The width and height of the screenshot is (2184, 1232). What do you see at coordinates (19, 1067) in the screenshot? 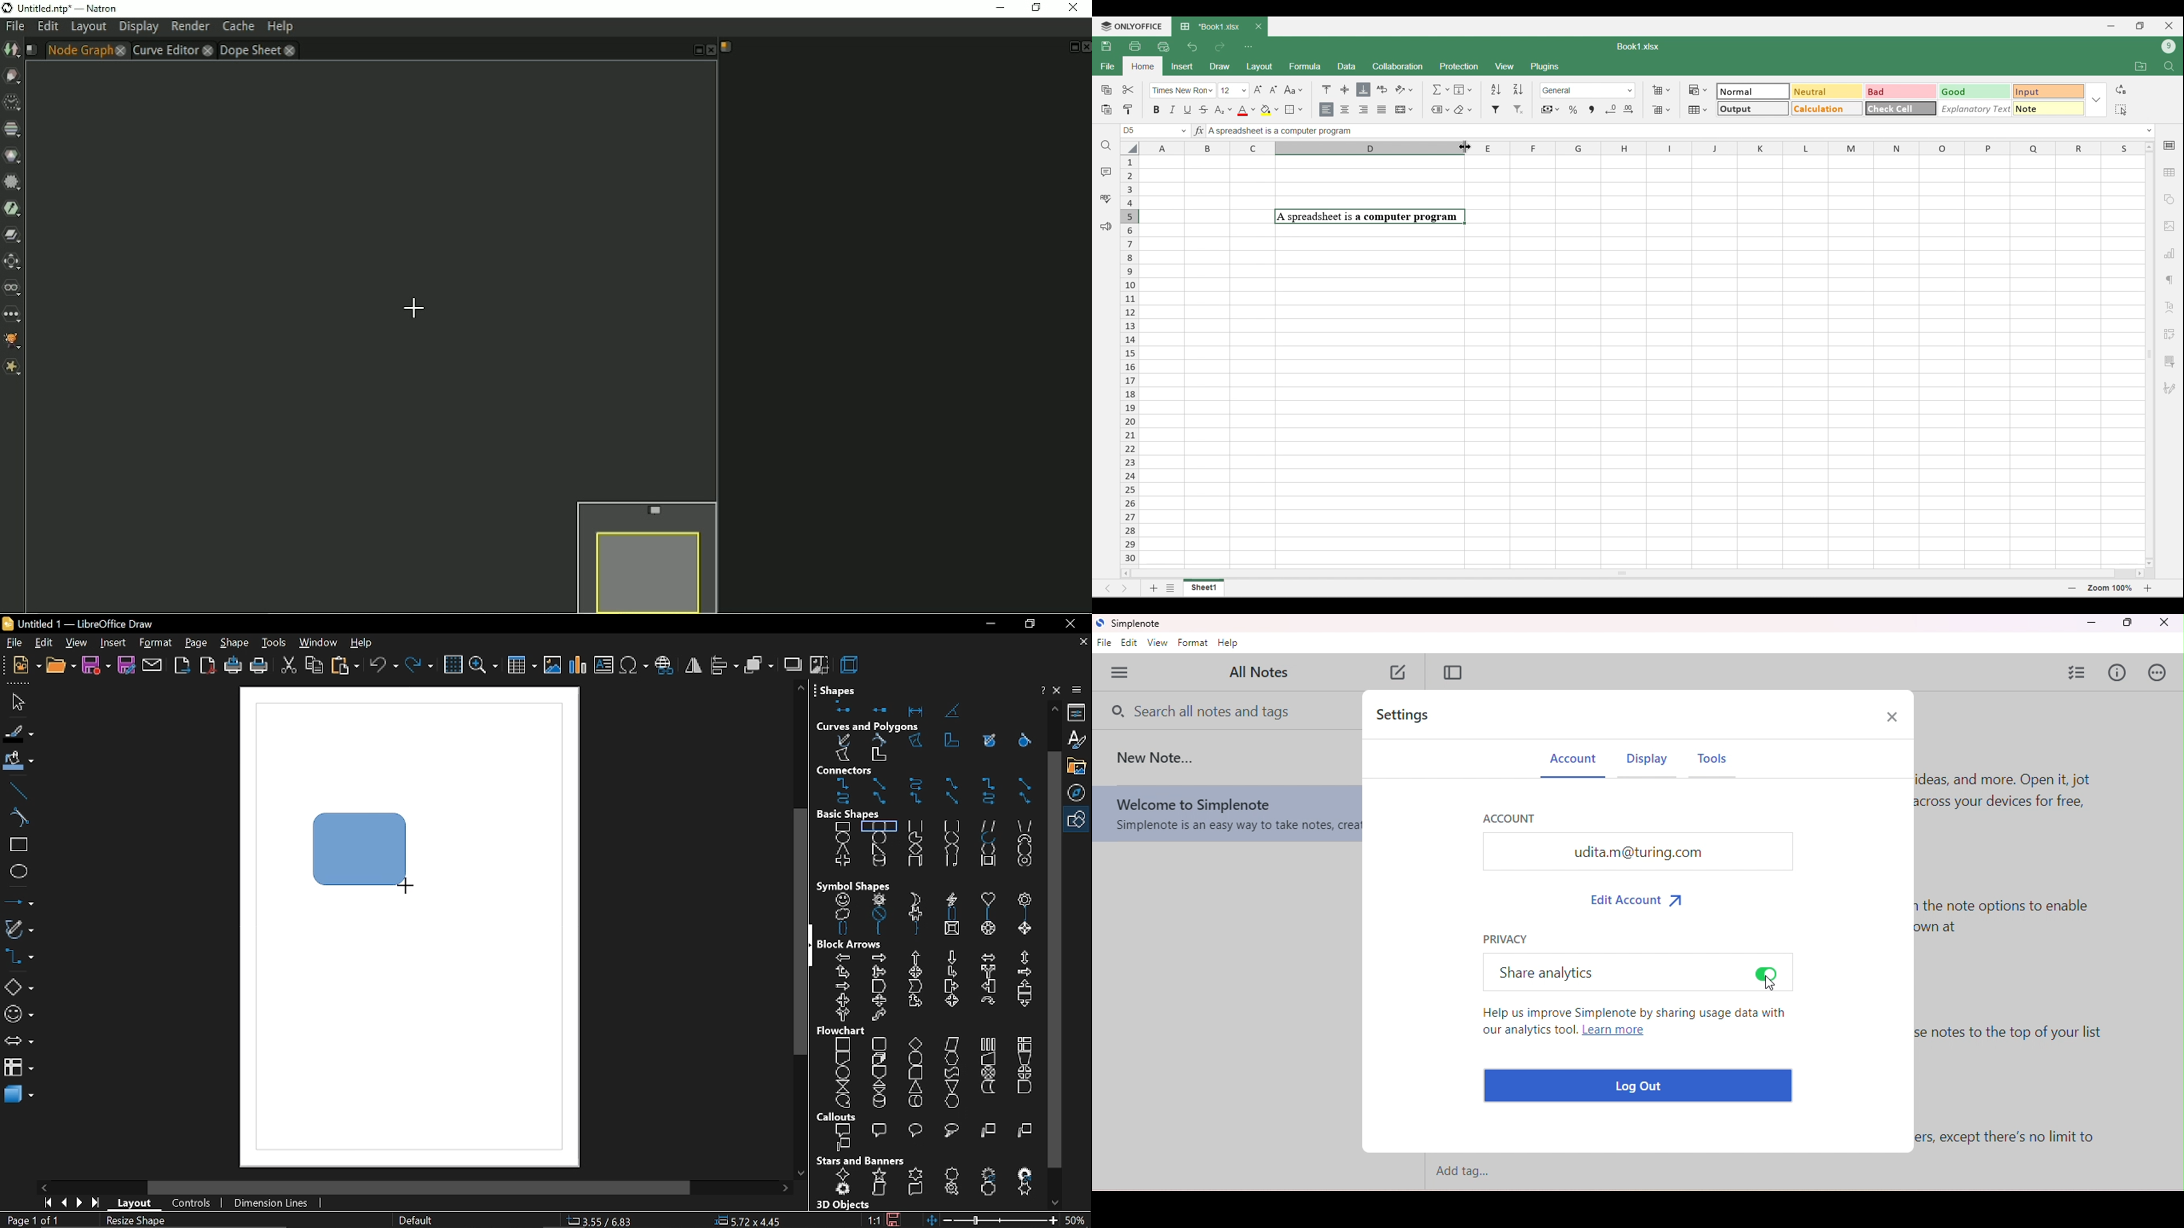
I see `flowchart` at bounding box center [19, 1067].